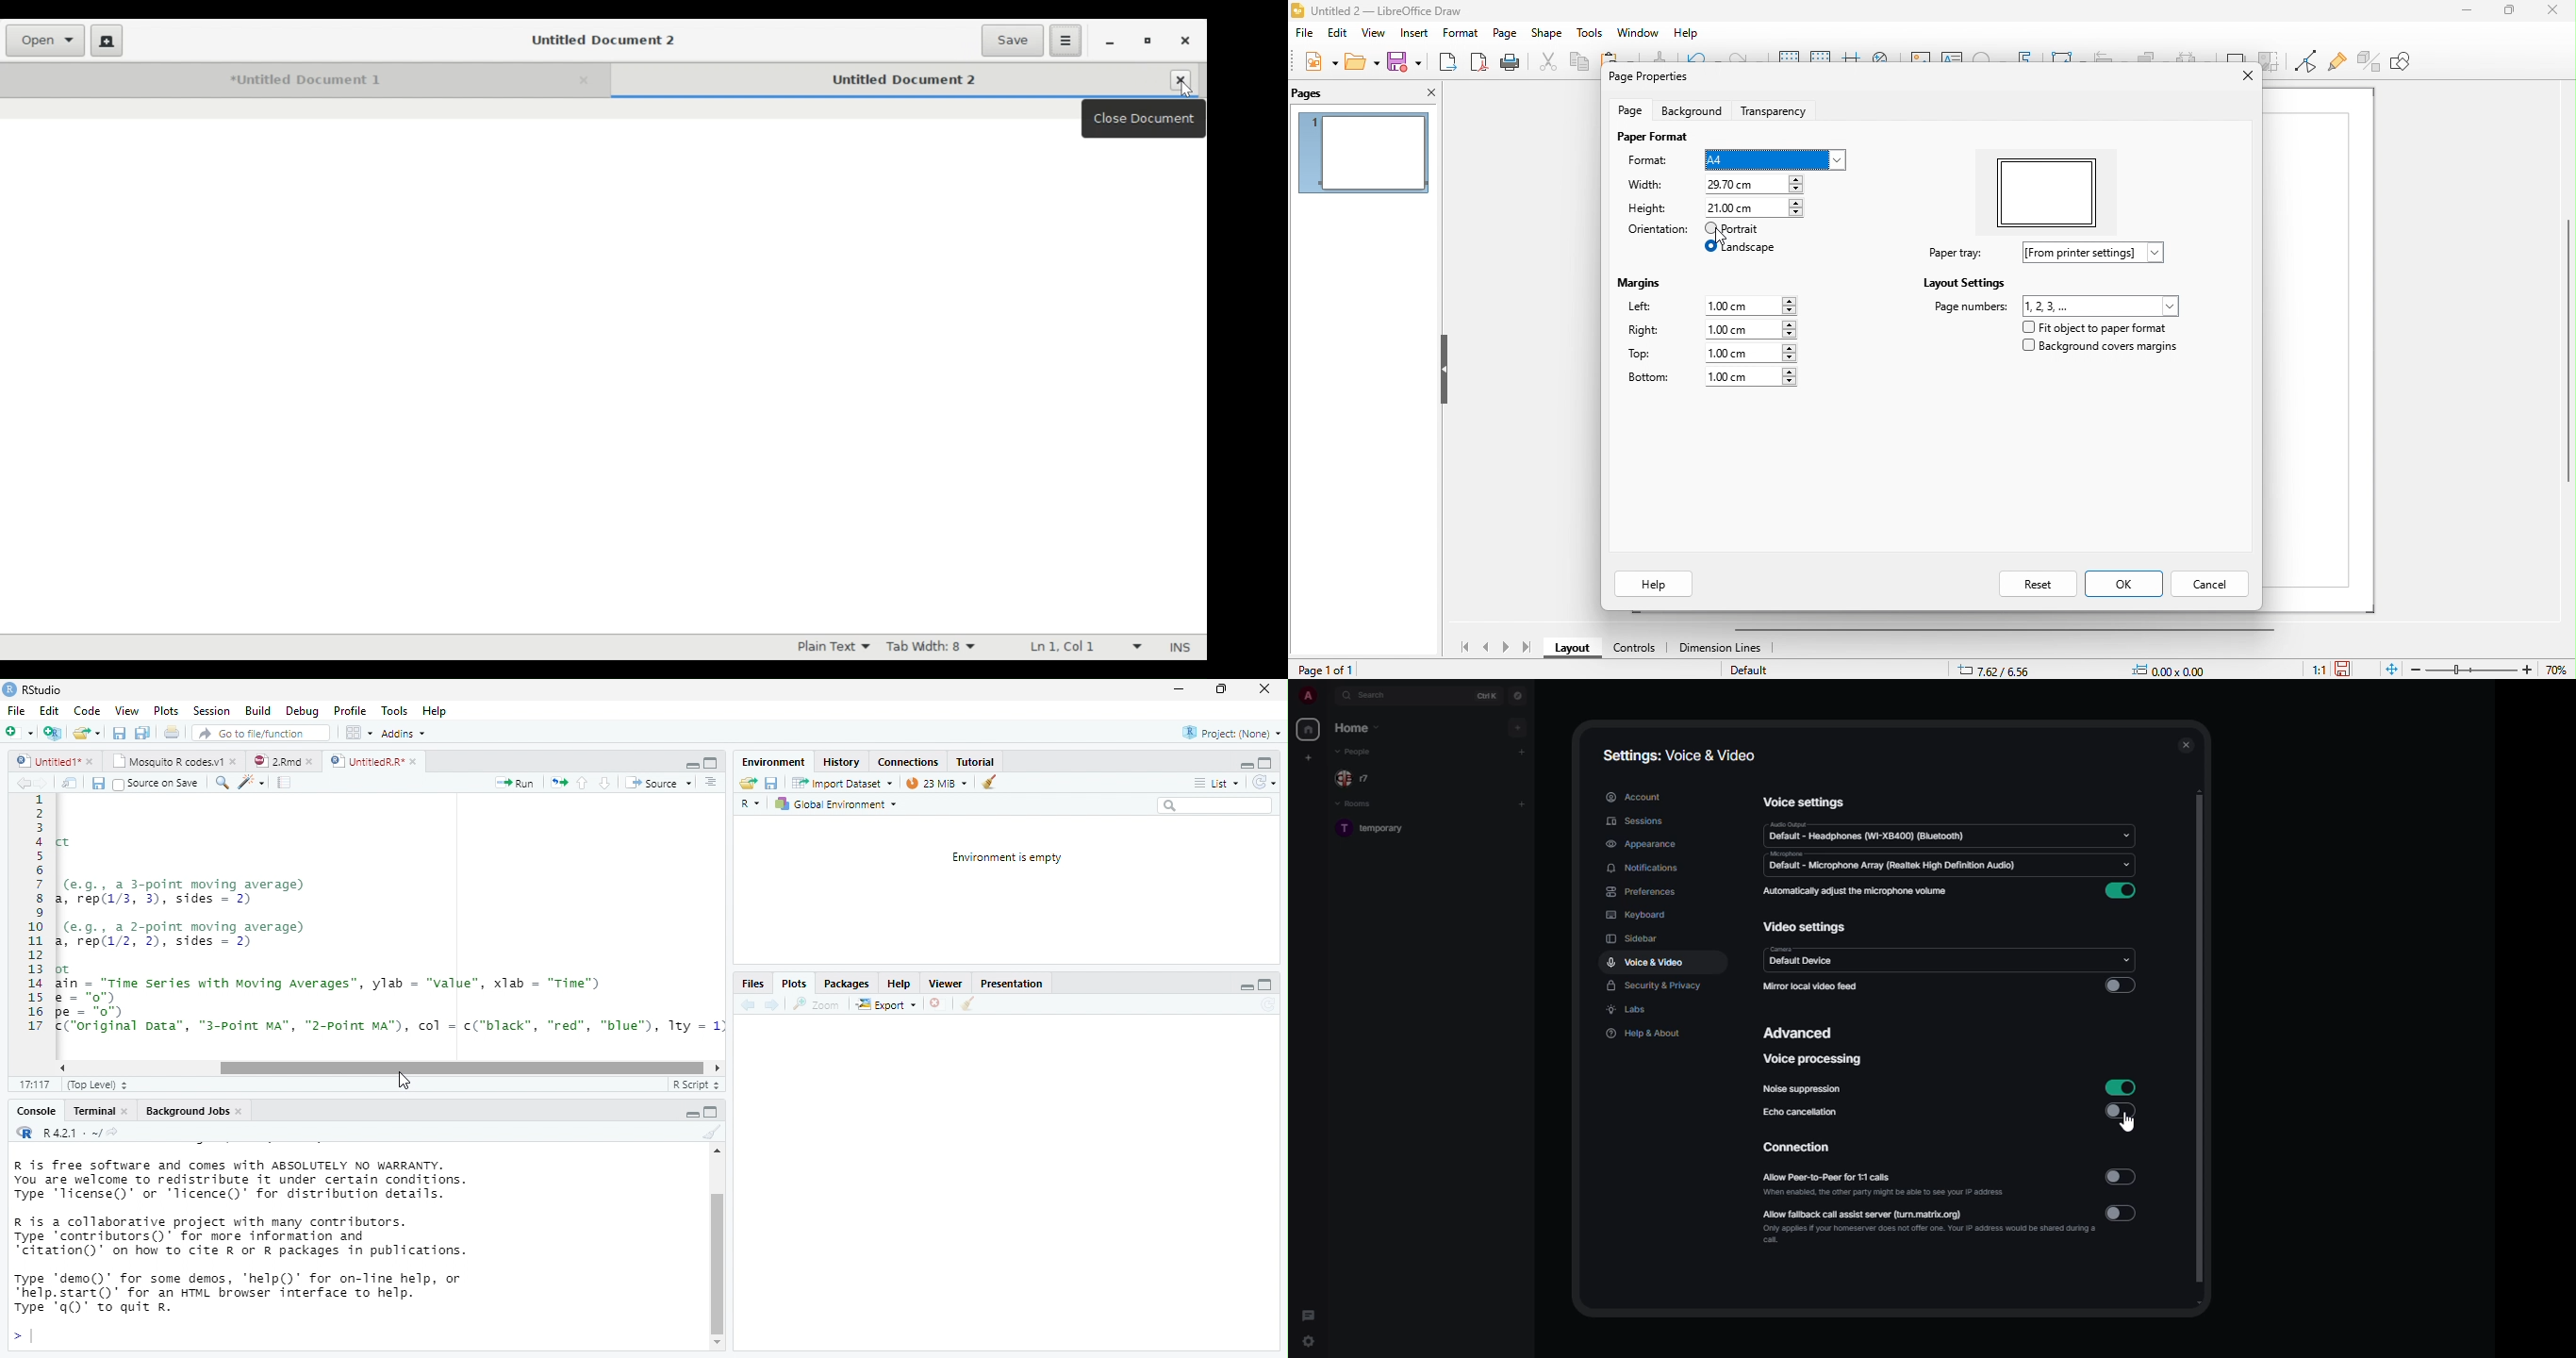  Describe the element at coordinates (1570, 650) in the screenshot. I see `layout` at that location.